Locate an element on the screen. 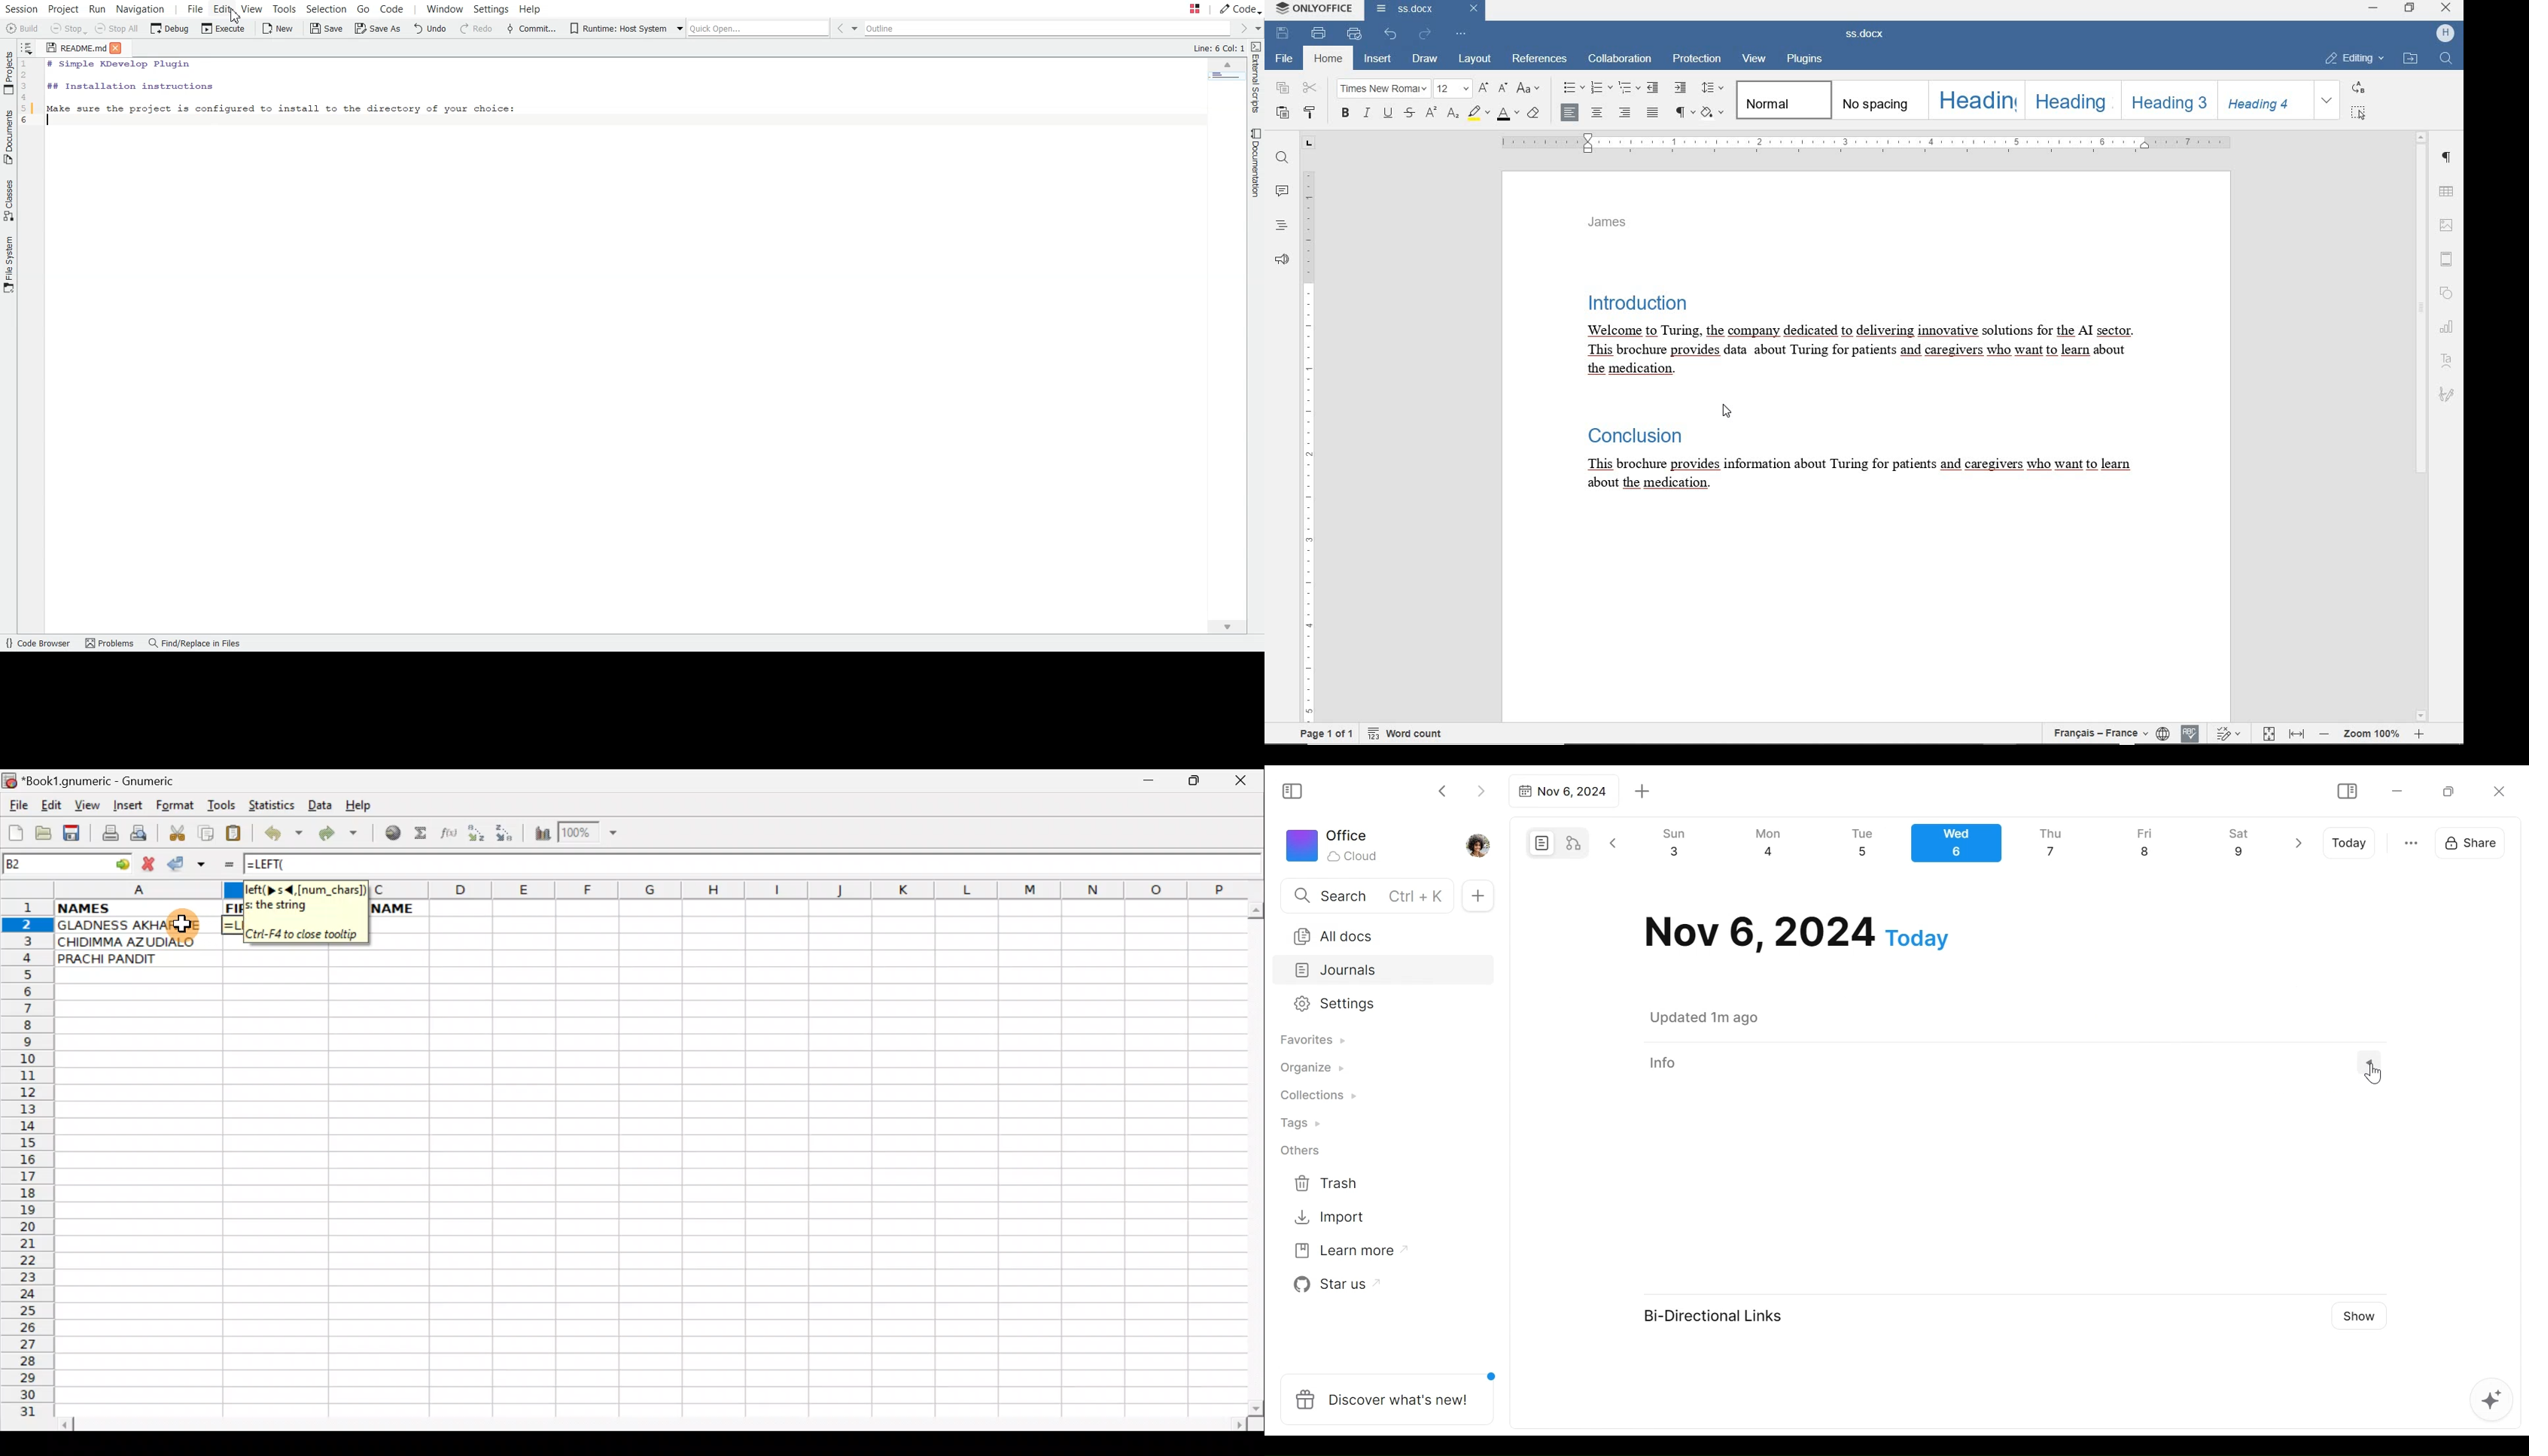 The width and height of the screenshot is (2548, 1456). HOME is located at coordinates (1327, 60).